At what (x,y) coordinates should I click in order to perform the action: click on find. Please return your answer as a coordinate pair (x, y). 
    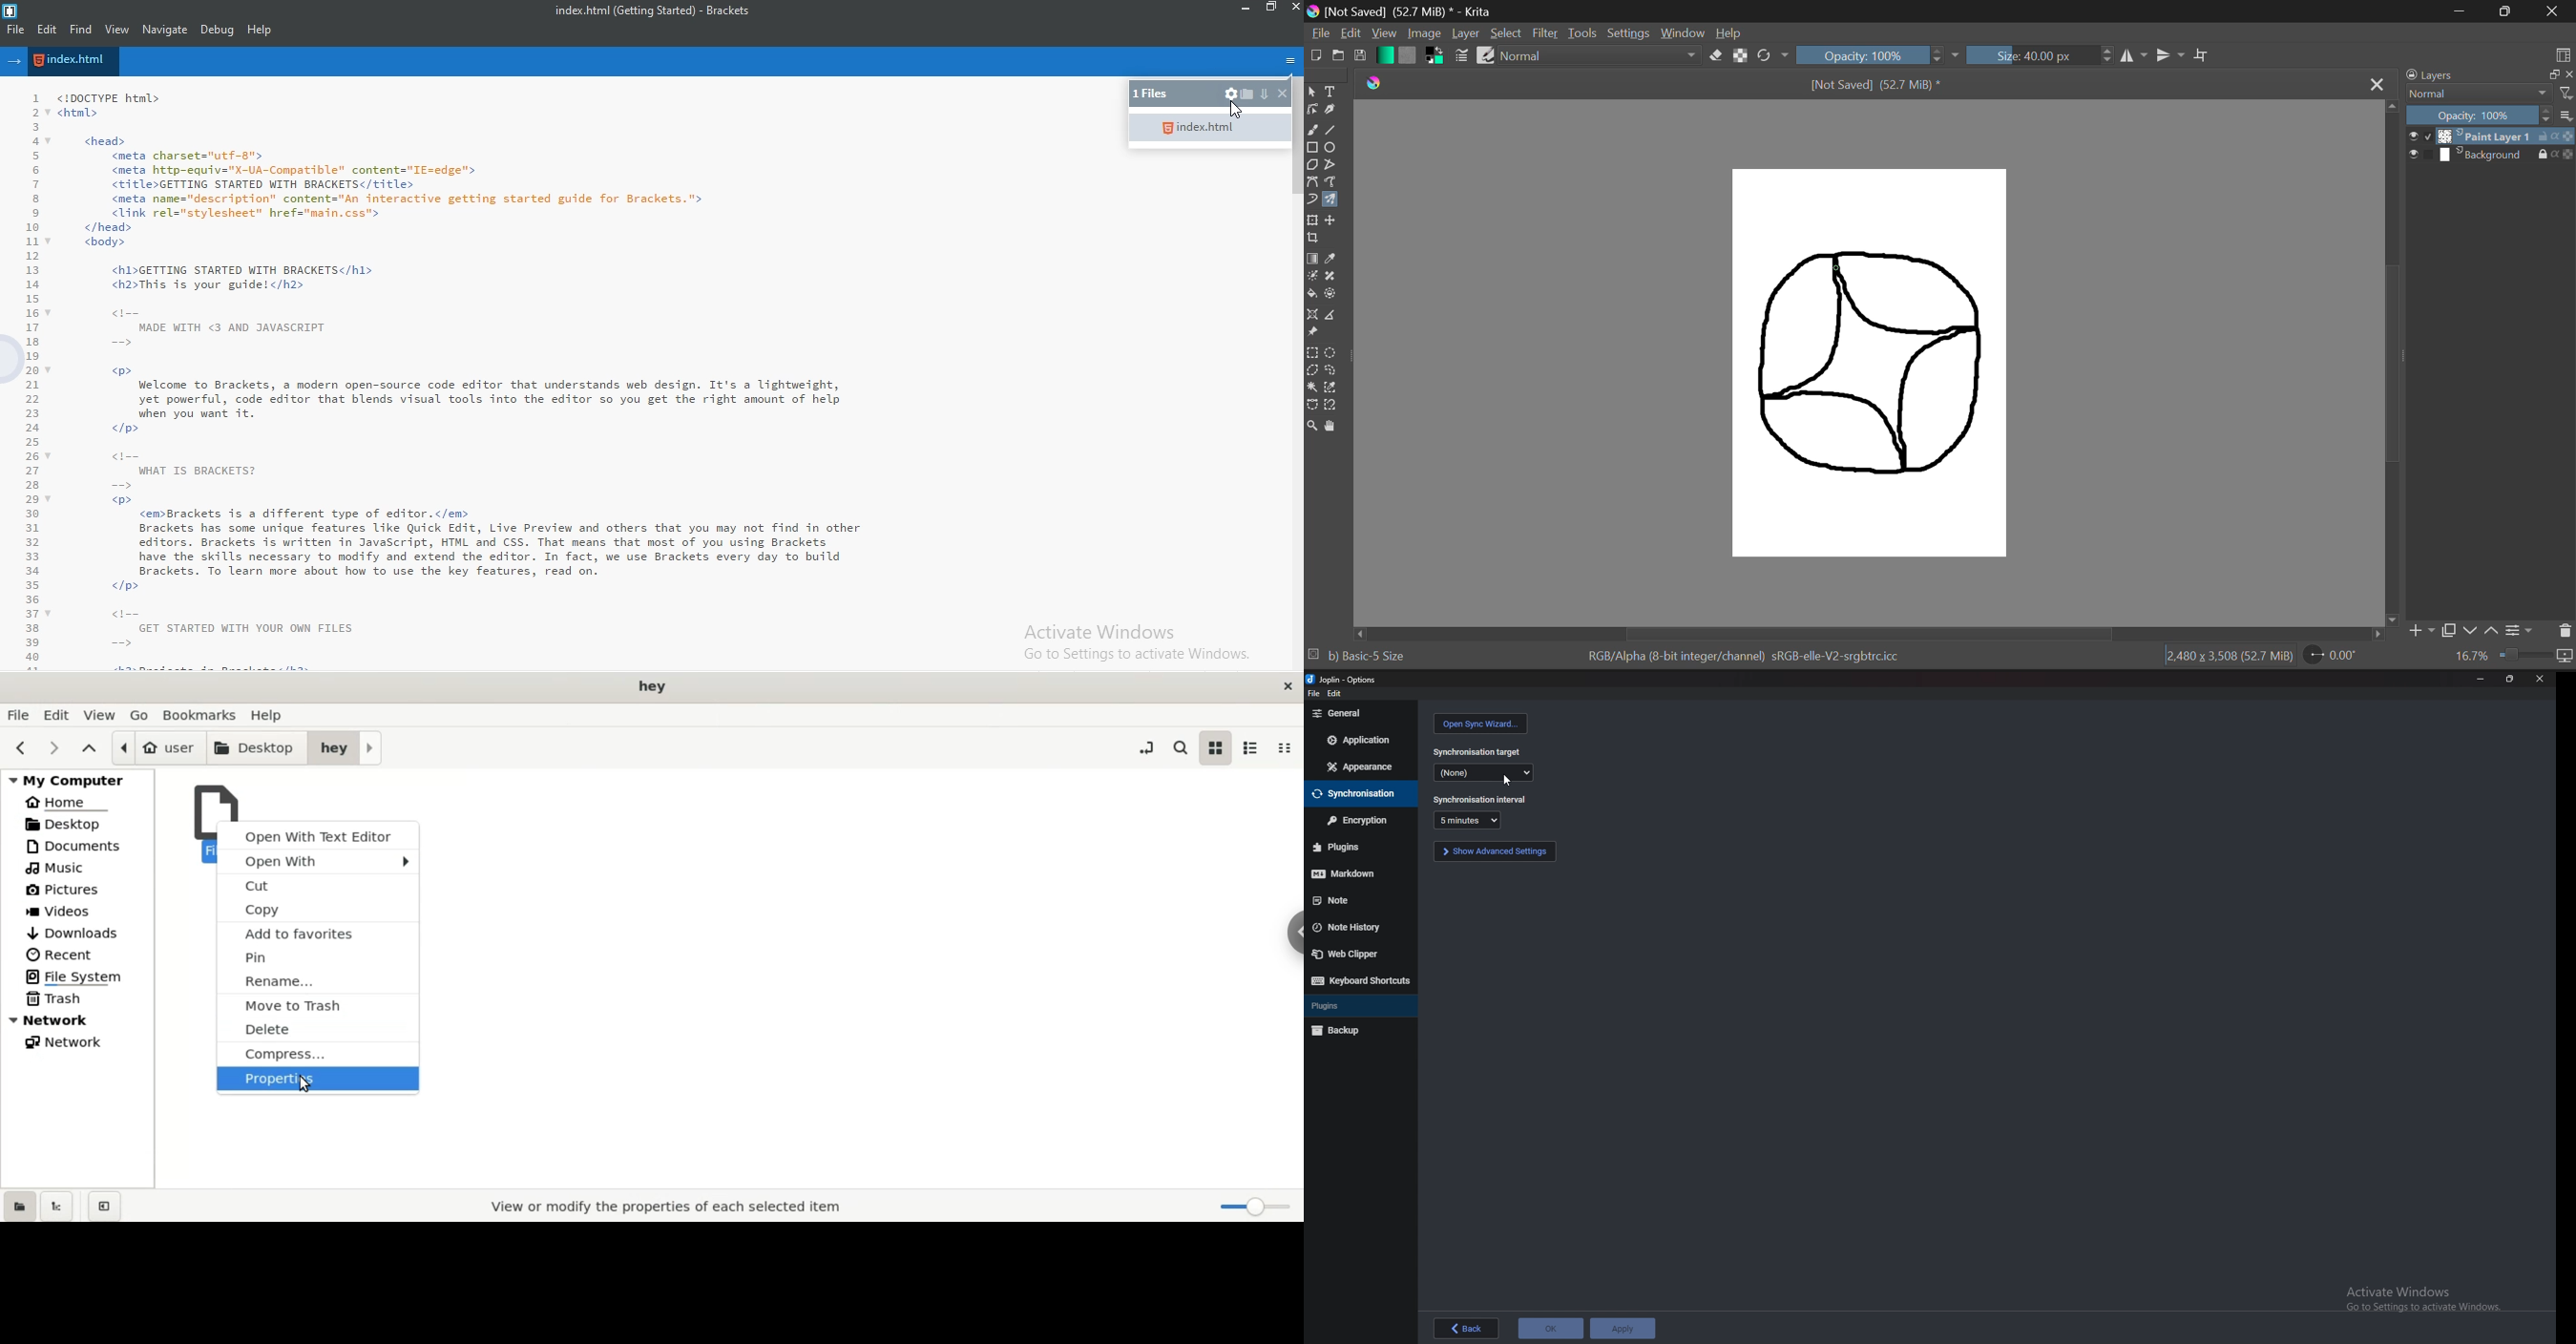
    Looking at the image, I should click on (79, 30).